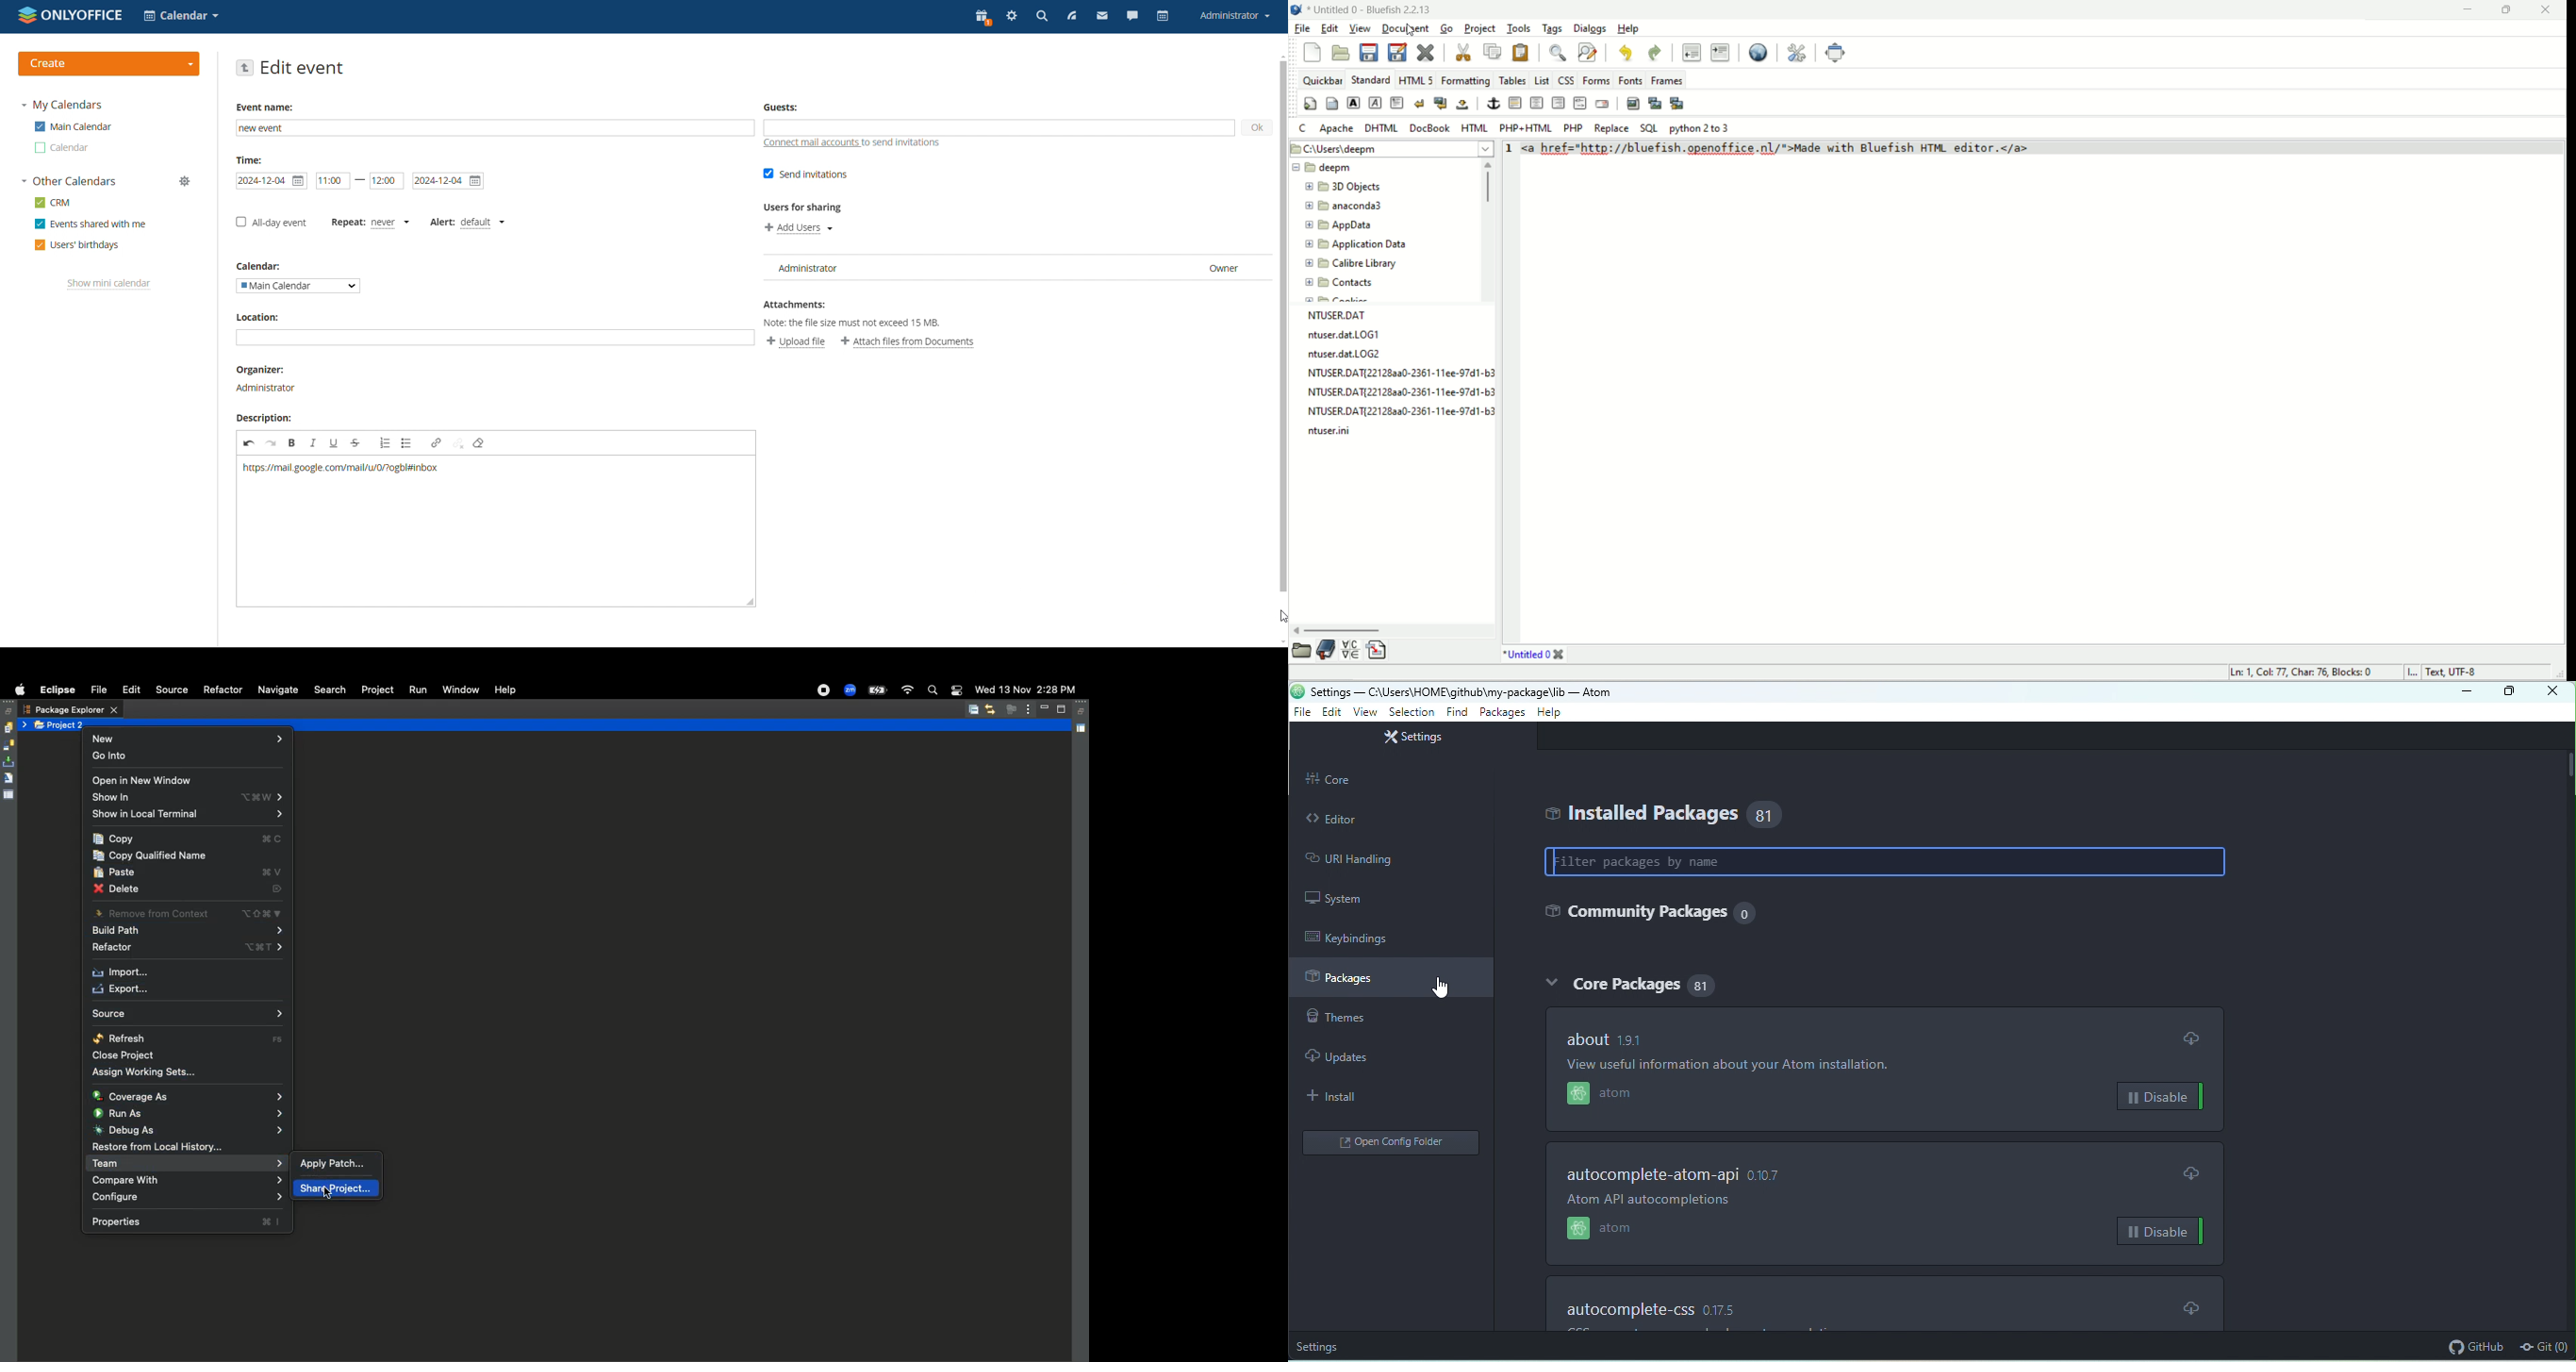 This screenshot has height=1372, width=2576. I want to click on Open in new window, so click(142, 782).